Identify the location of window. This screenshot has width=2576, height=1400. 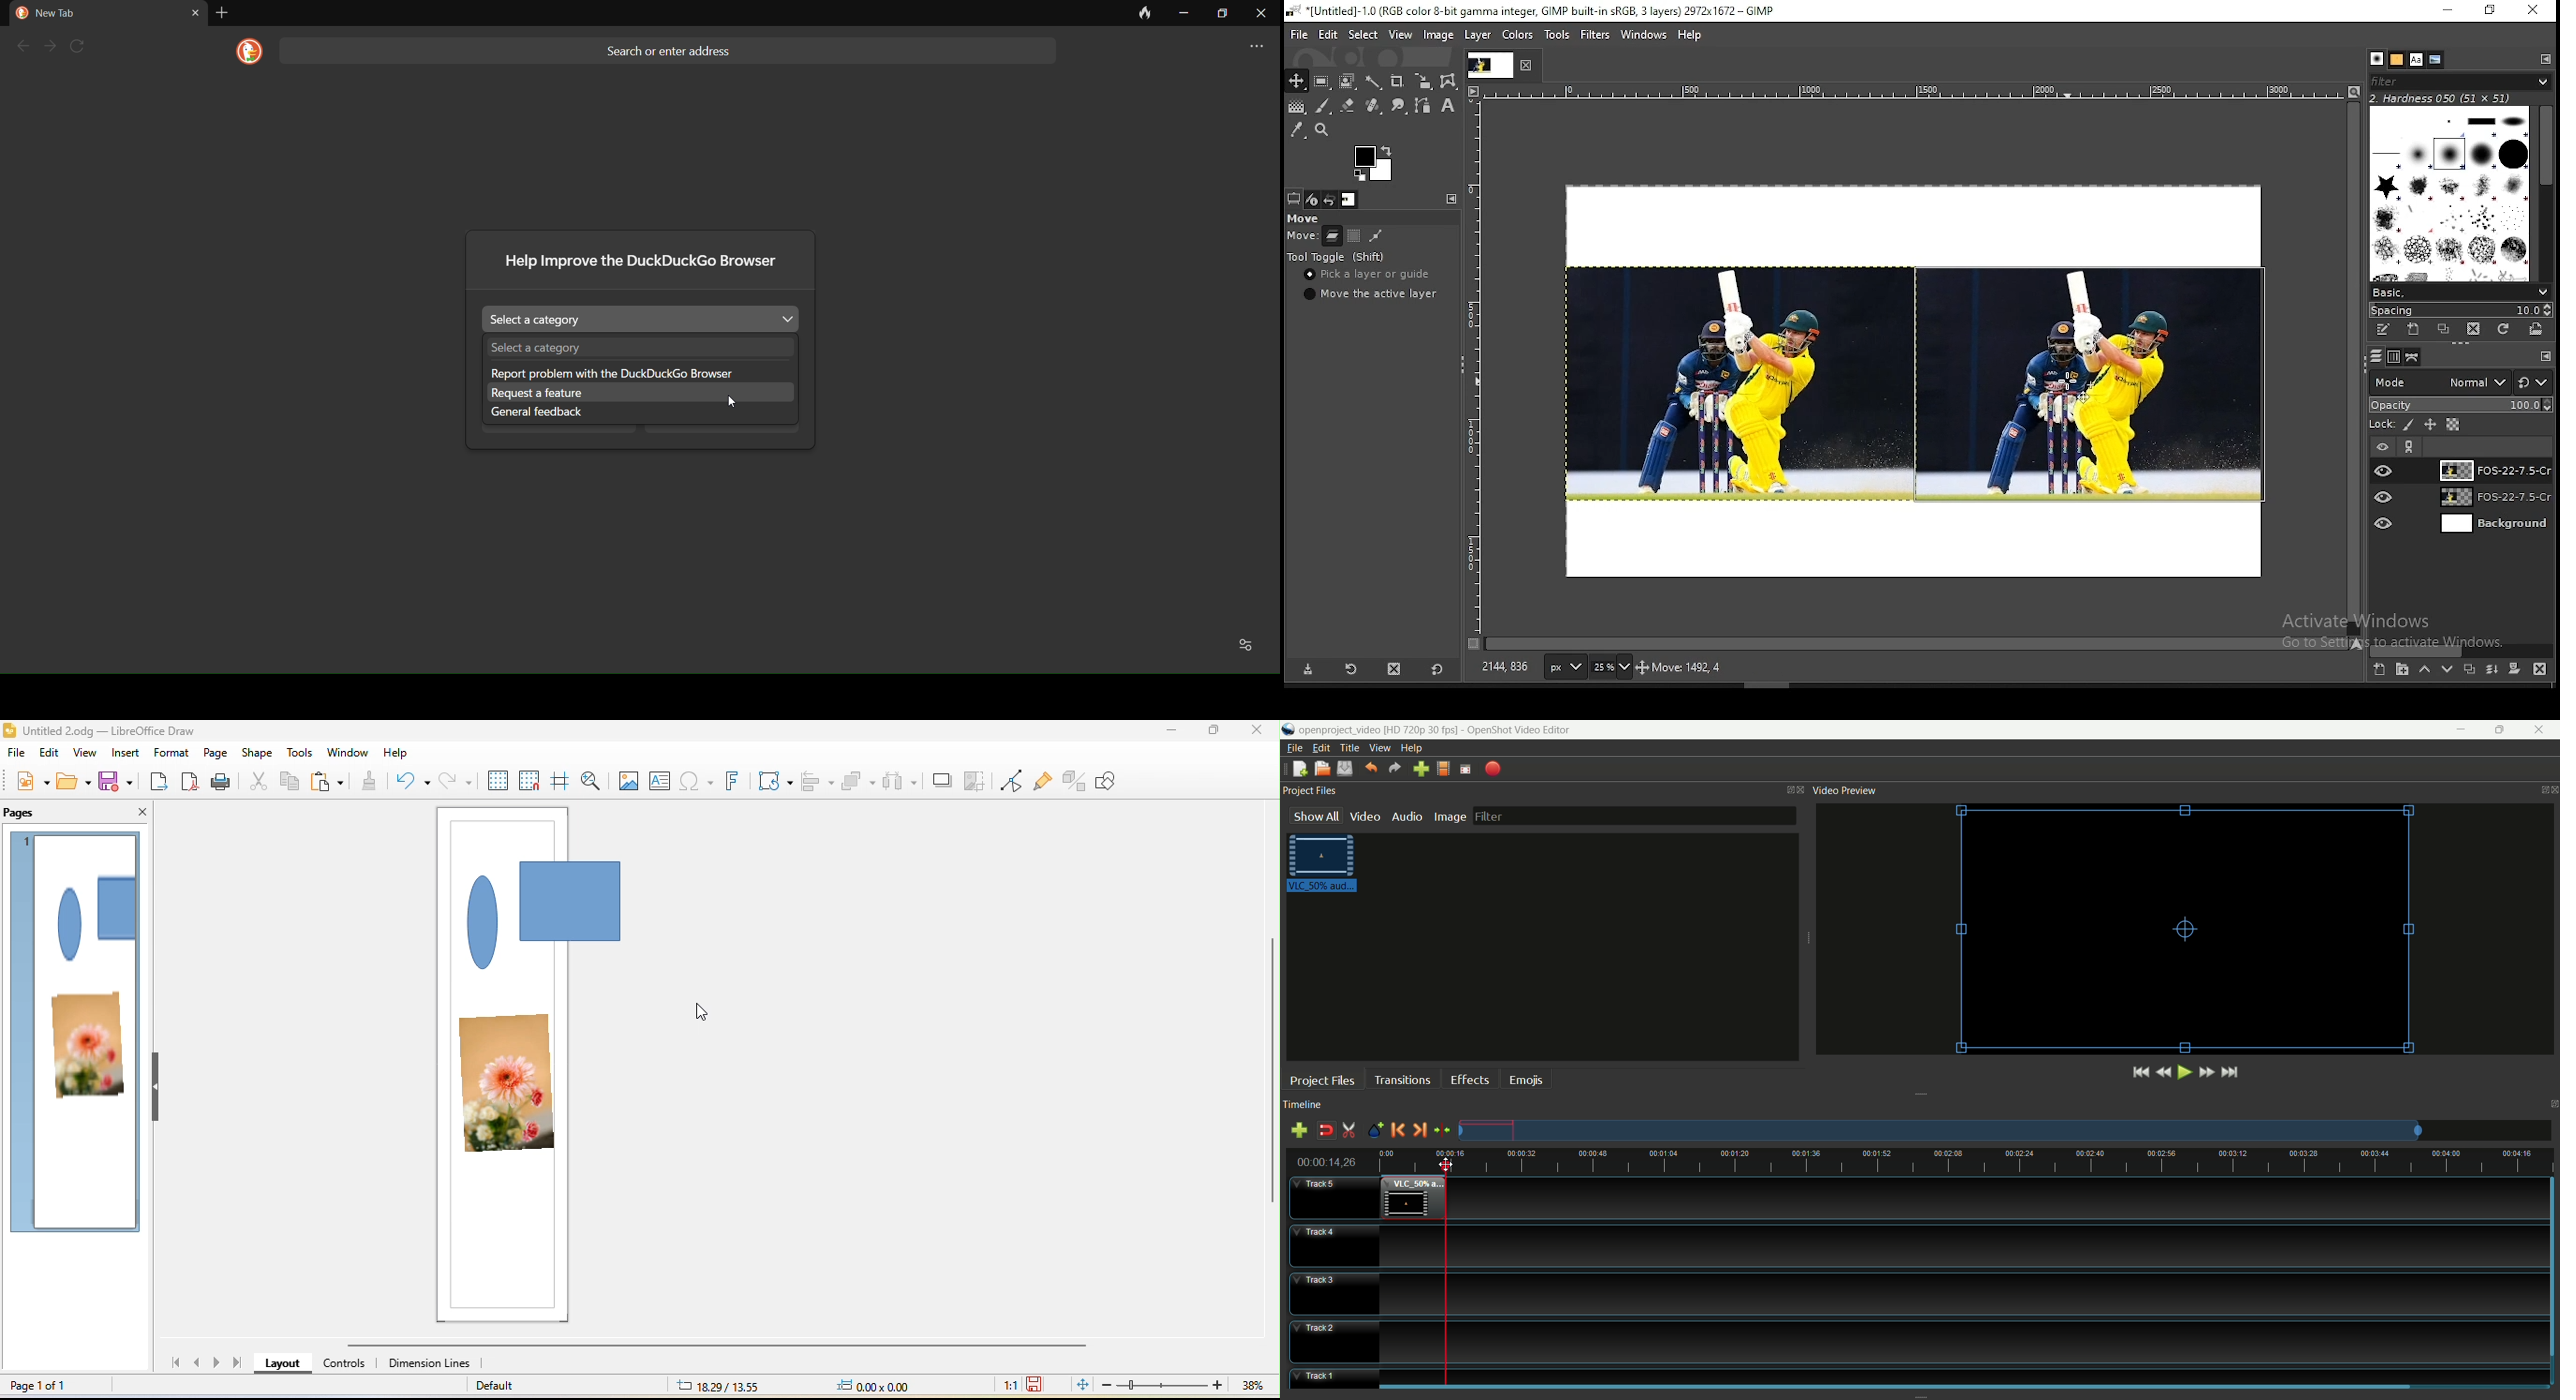
(348, 752).